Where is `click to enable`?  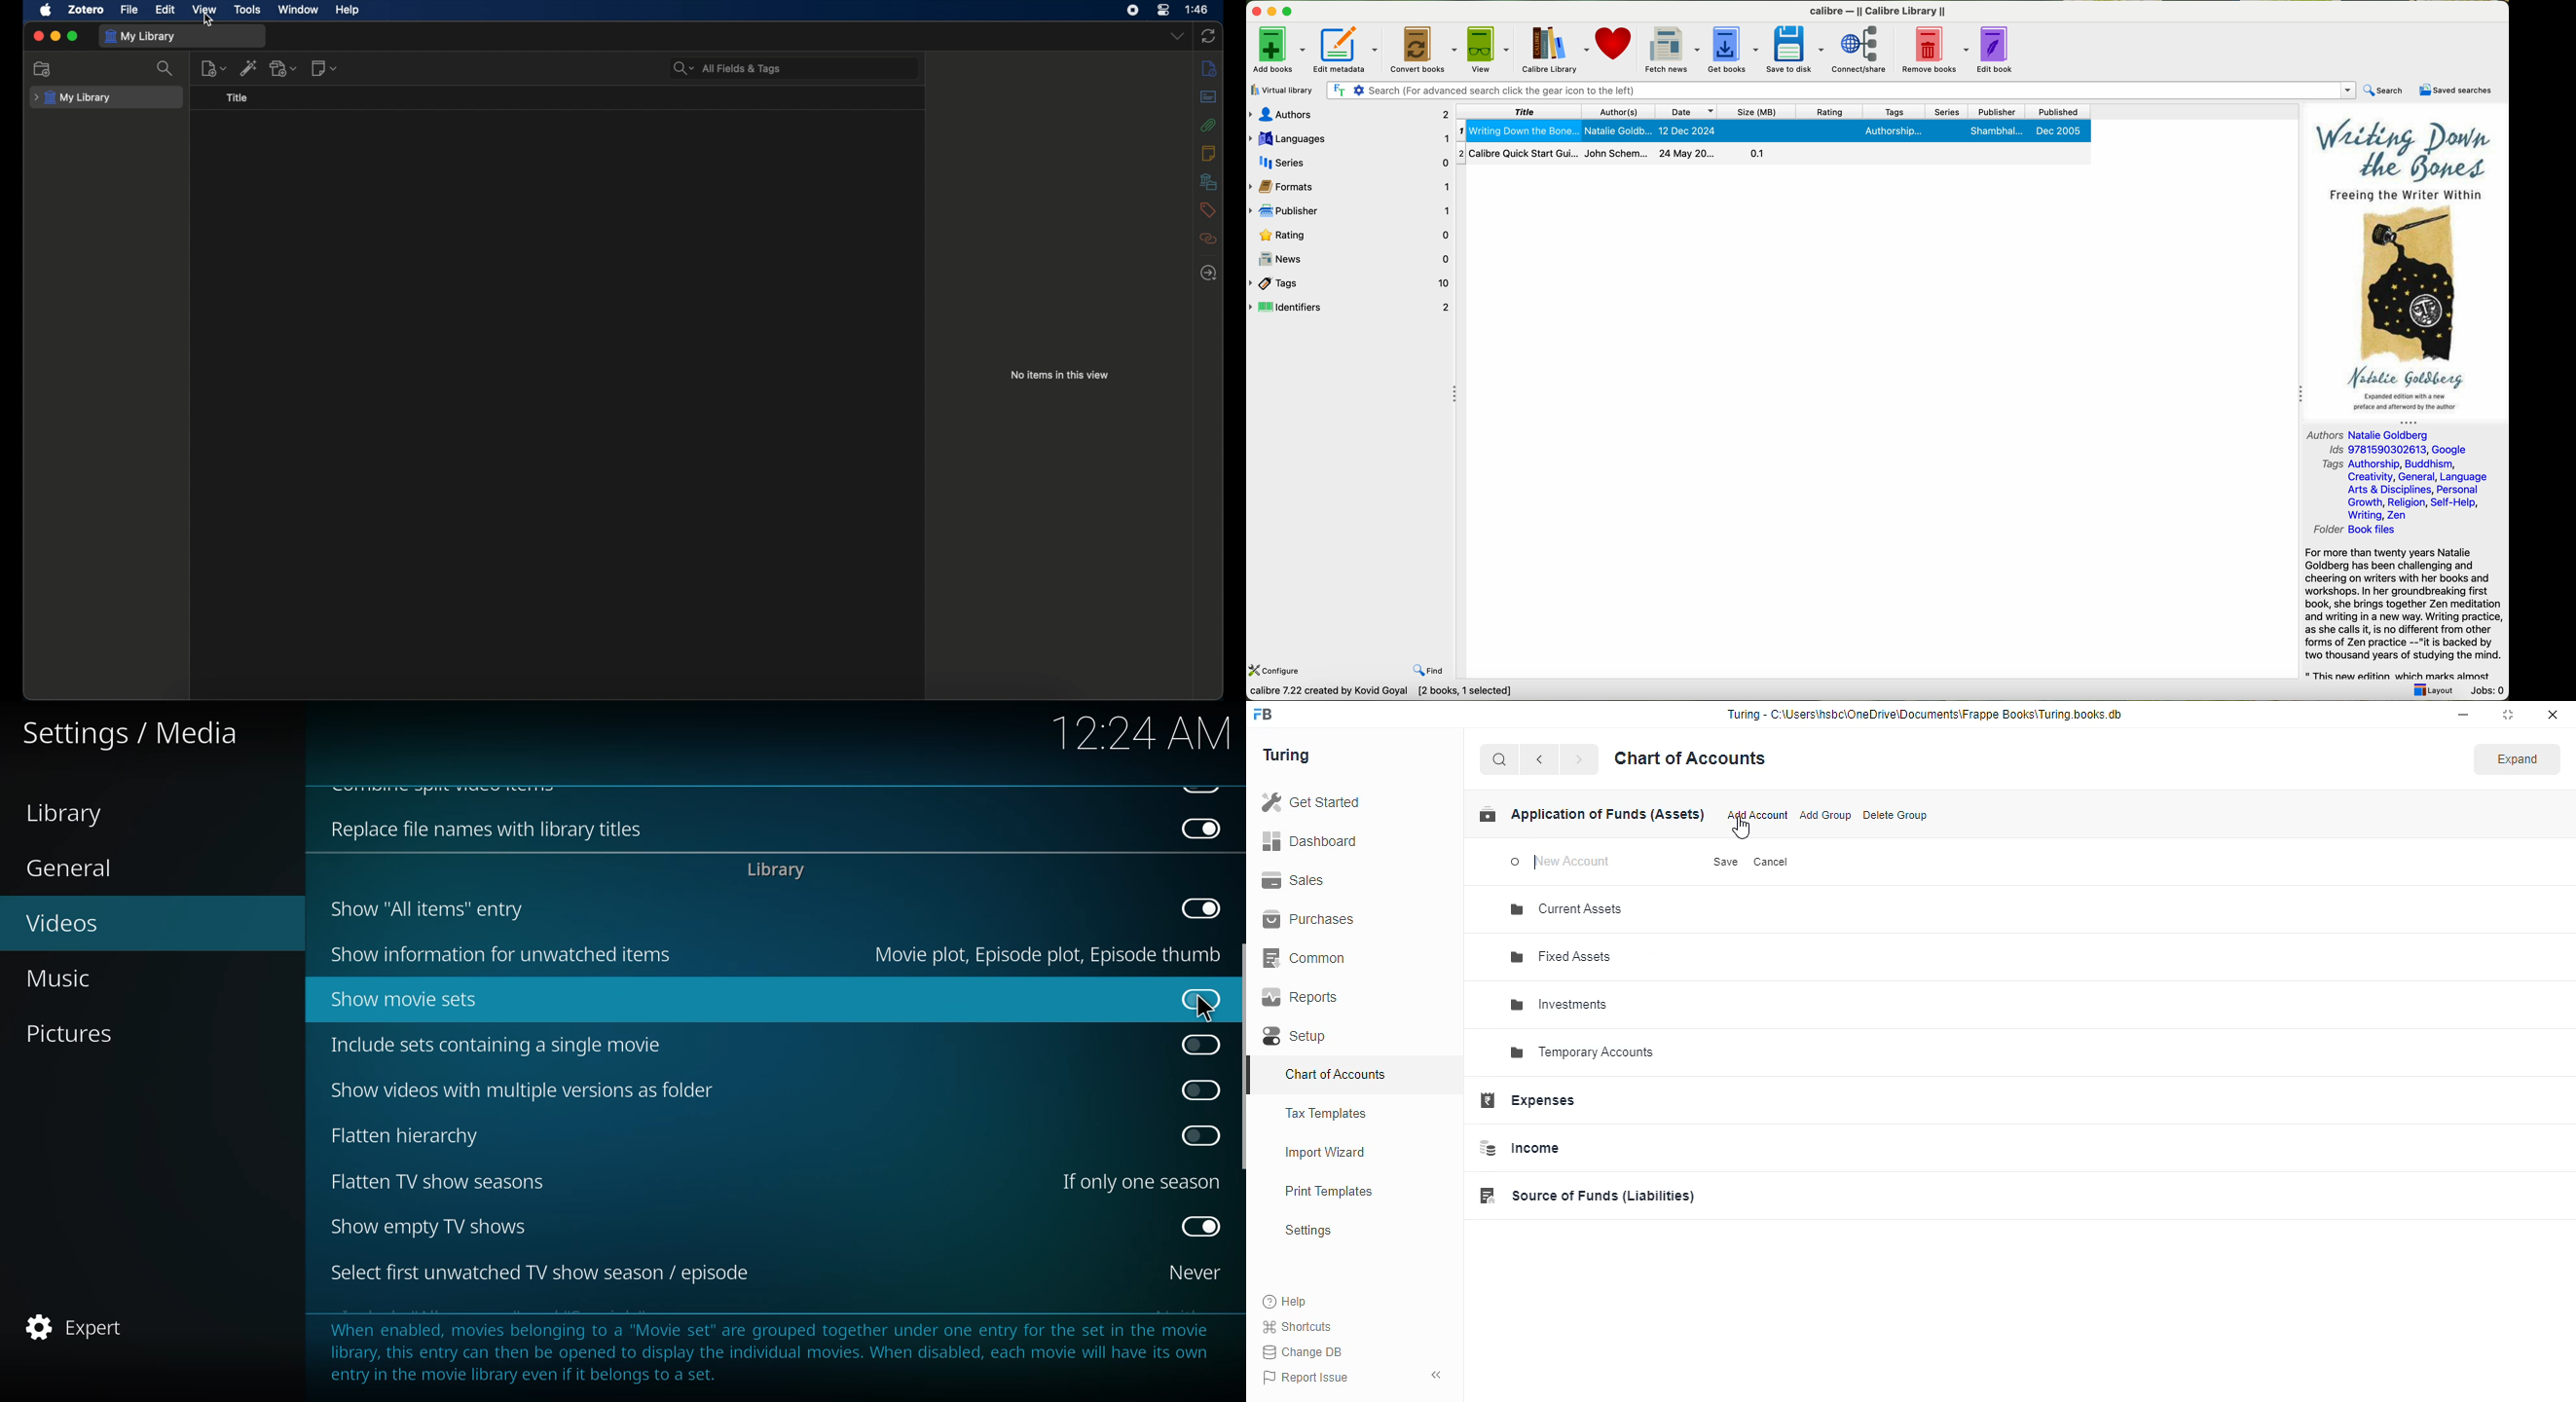 click to enable is located at coordinates (1197, 1135).